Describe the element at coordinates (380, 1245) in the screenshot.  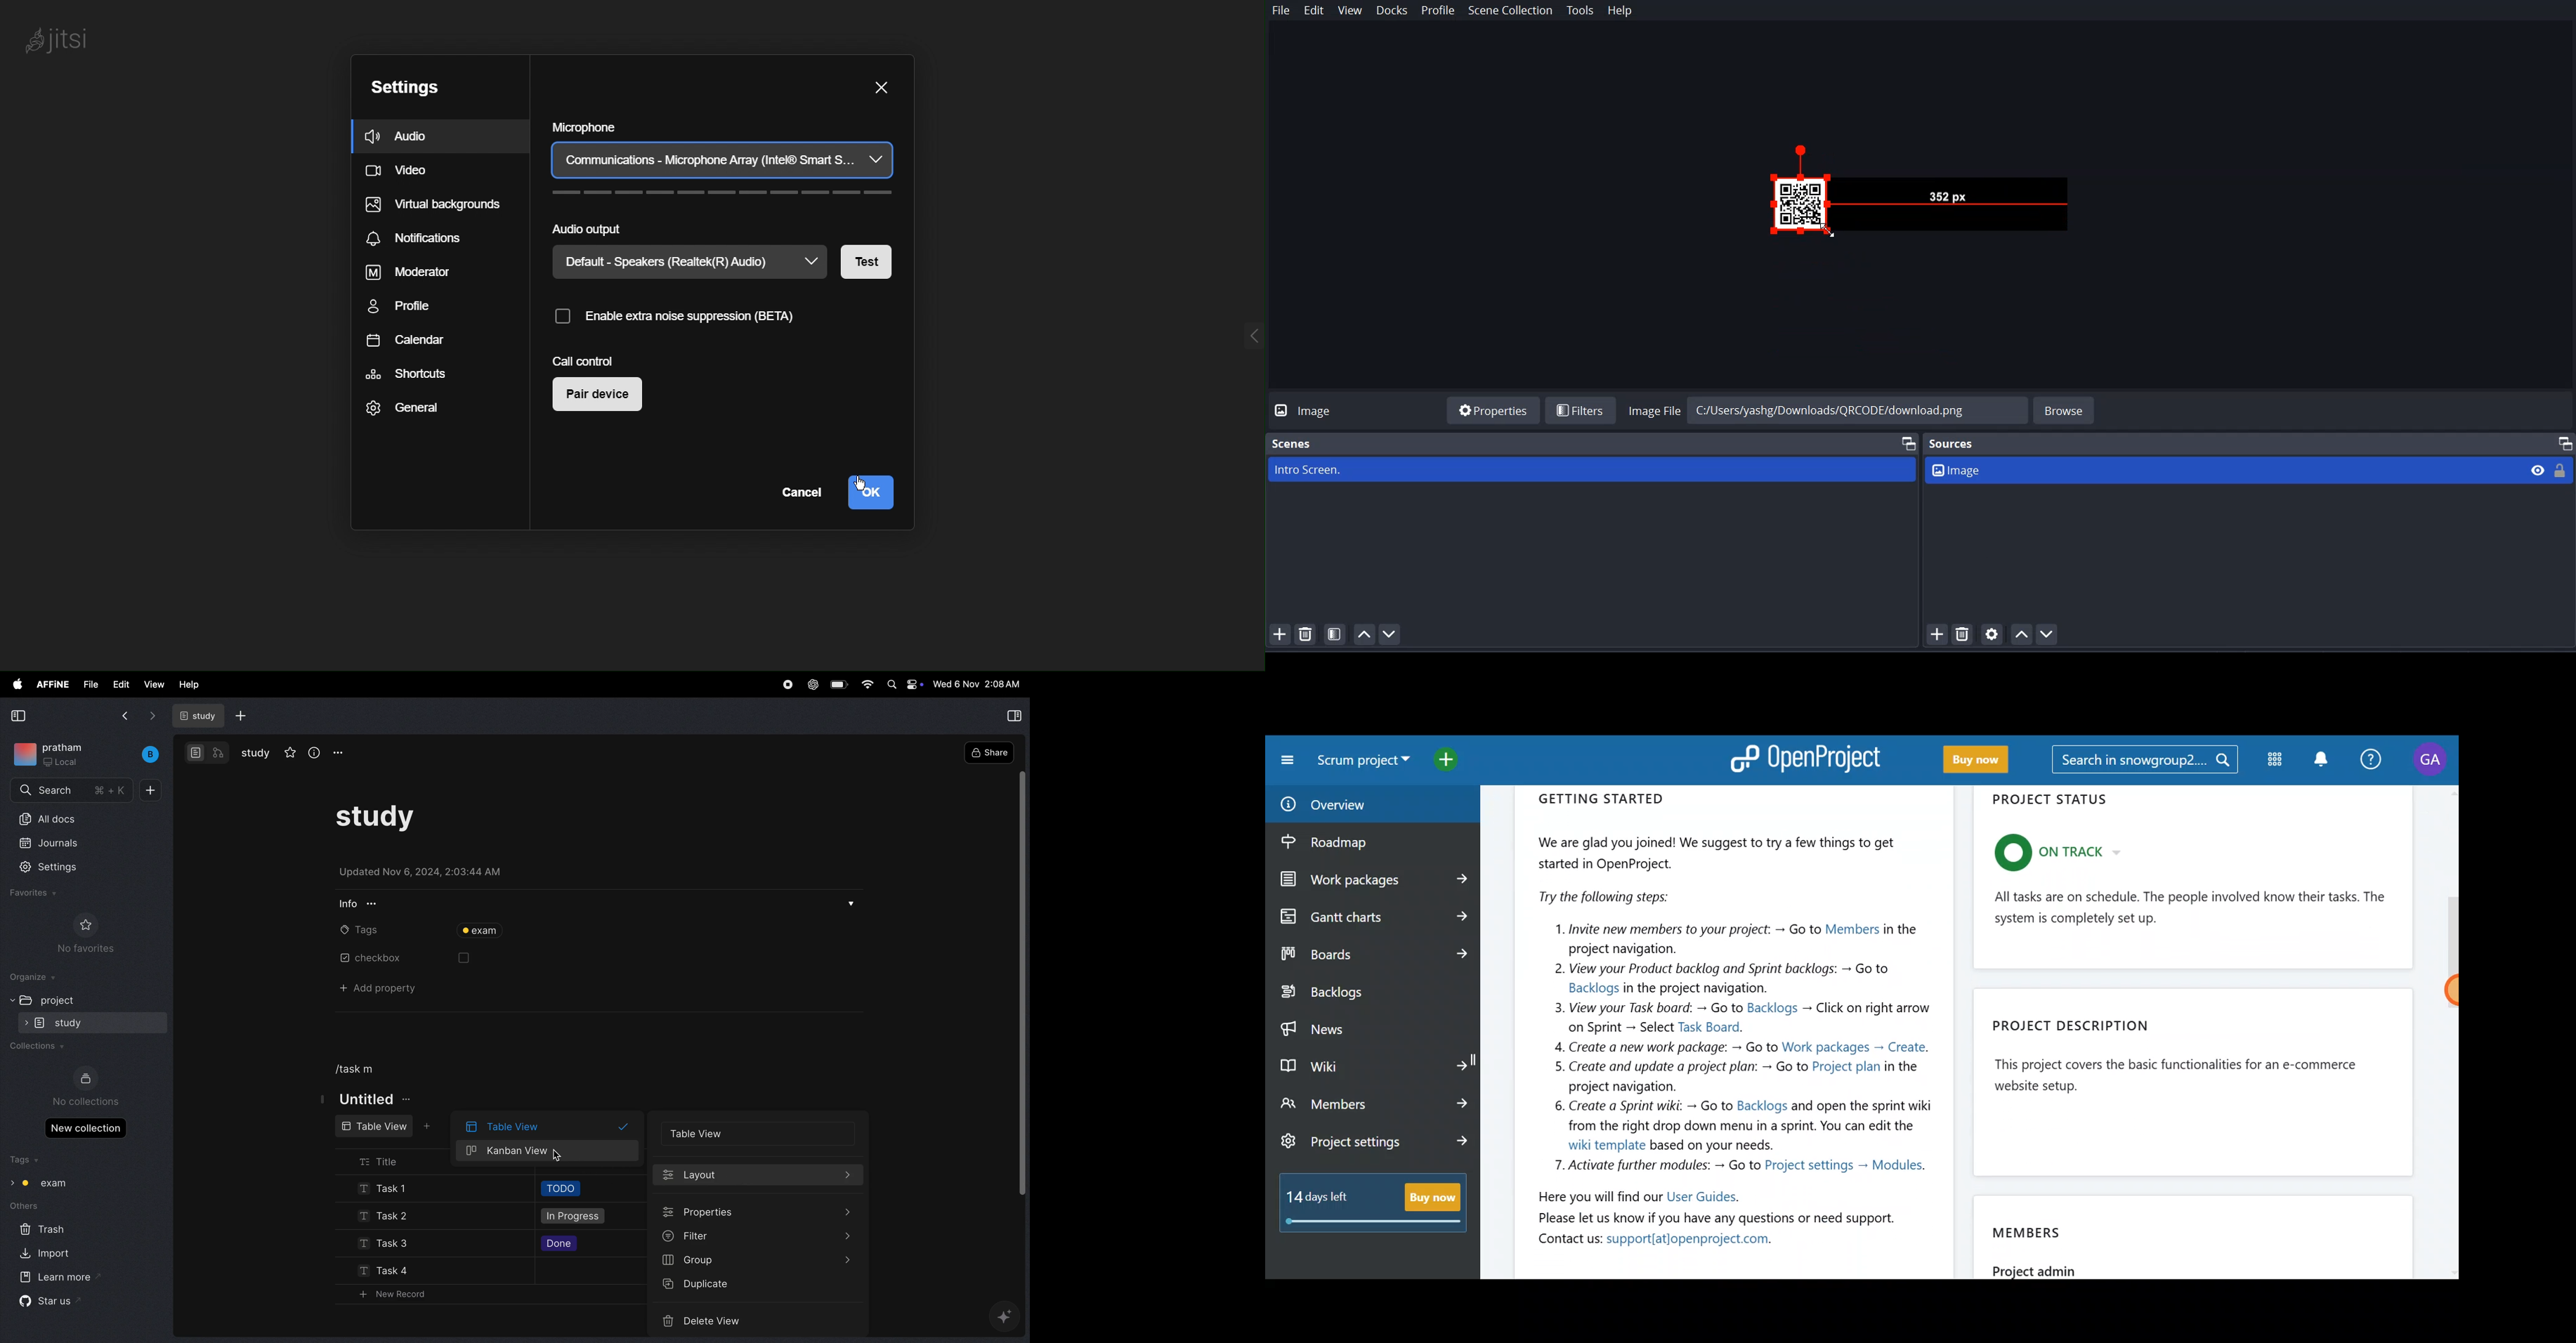
I see `task 3` at that location.